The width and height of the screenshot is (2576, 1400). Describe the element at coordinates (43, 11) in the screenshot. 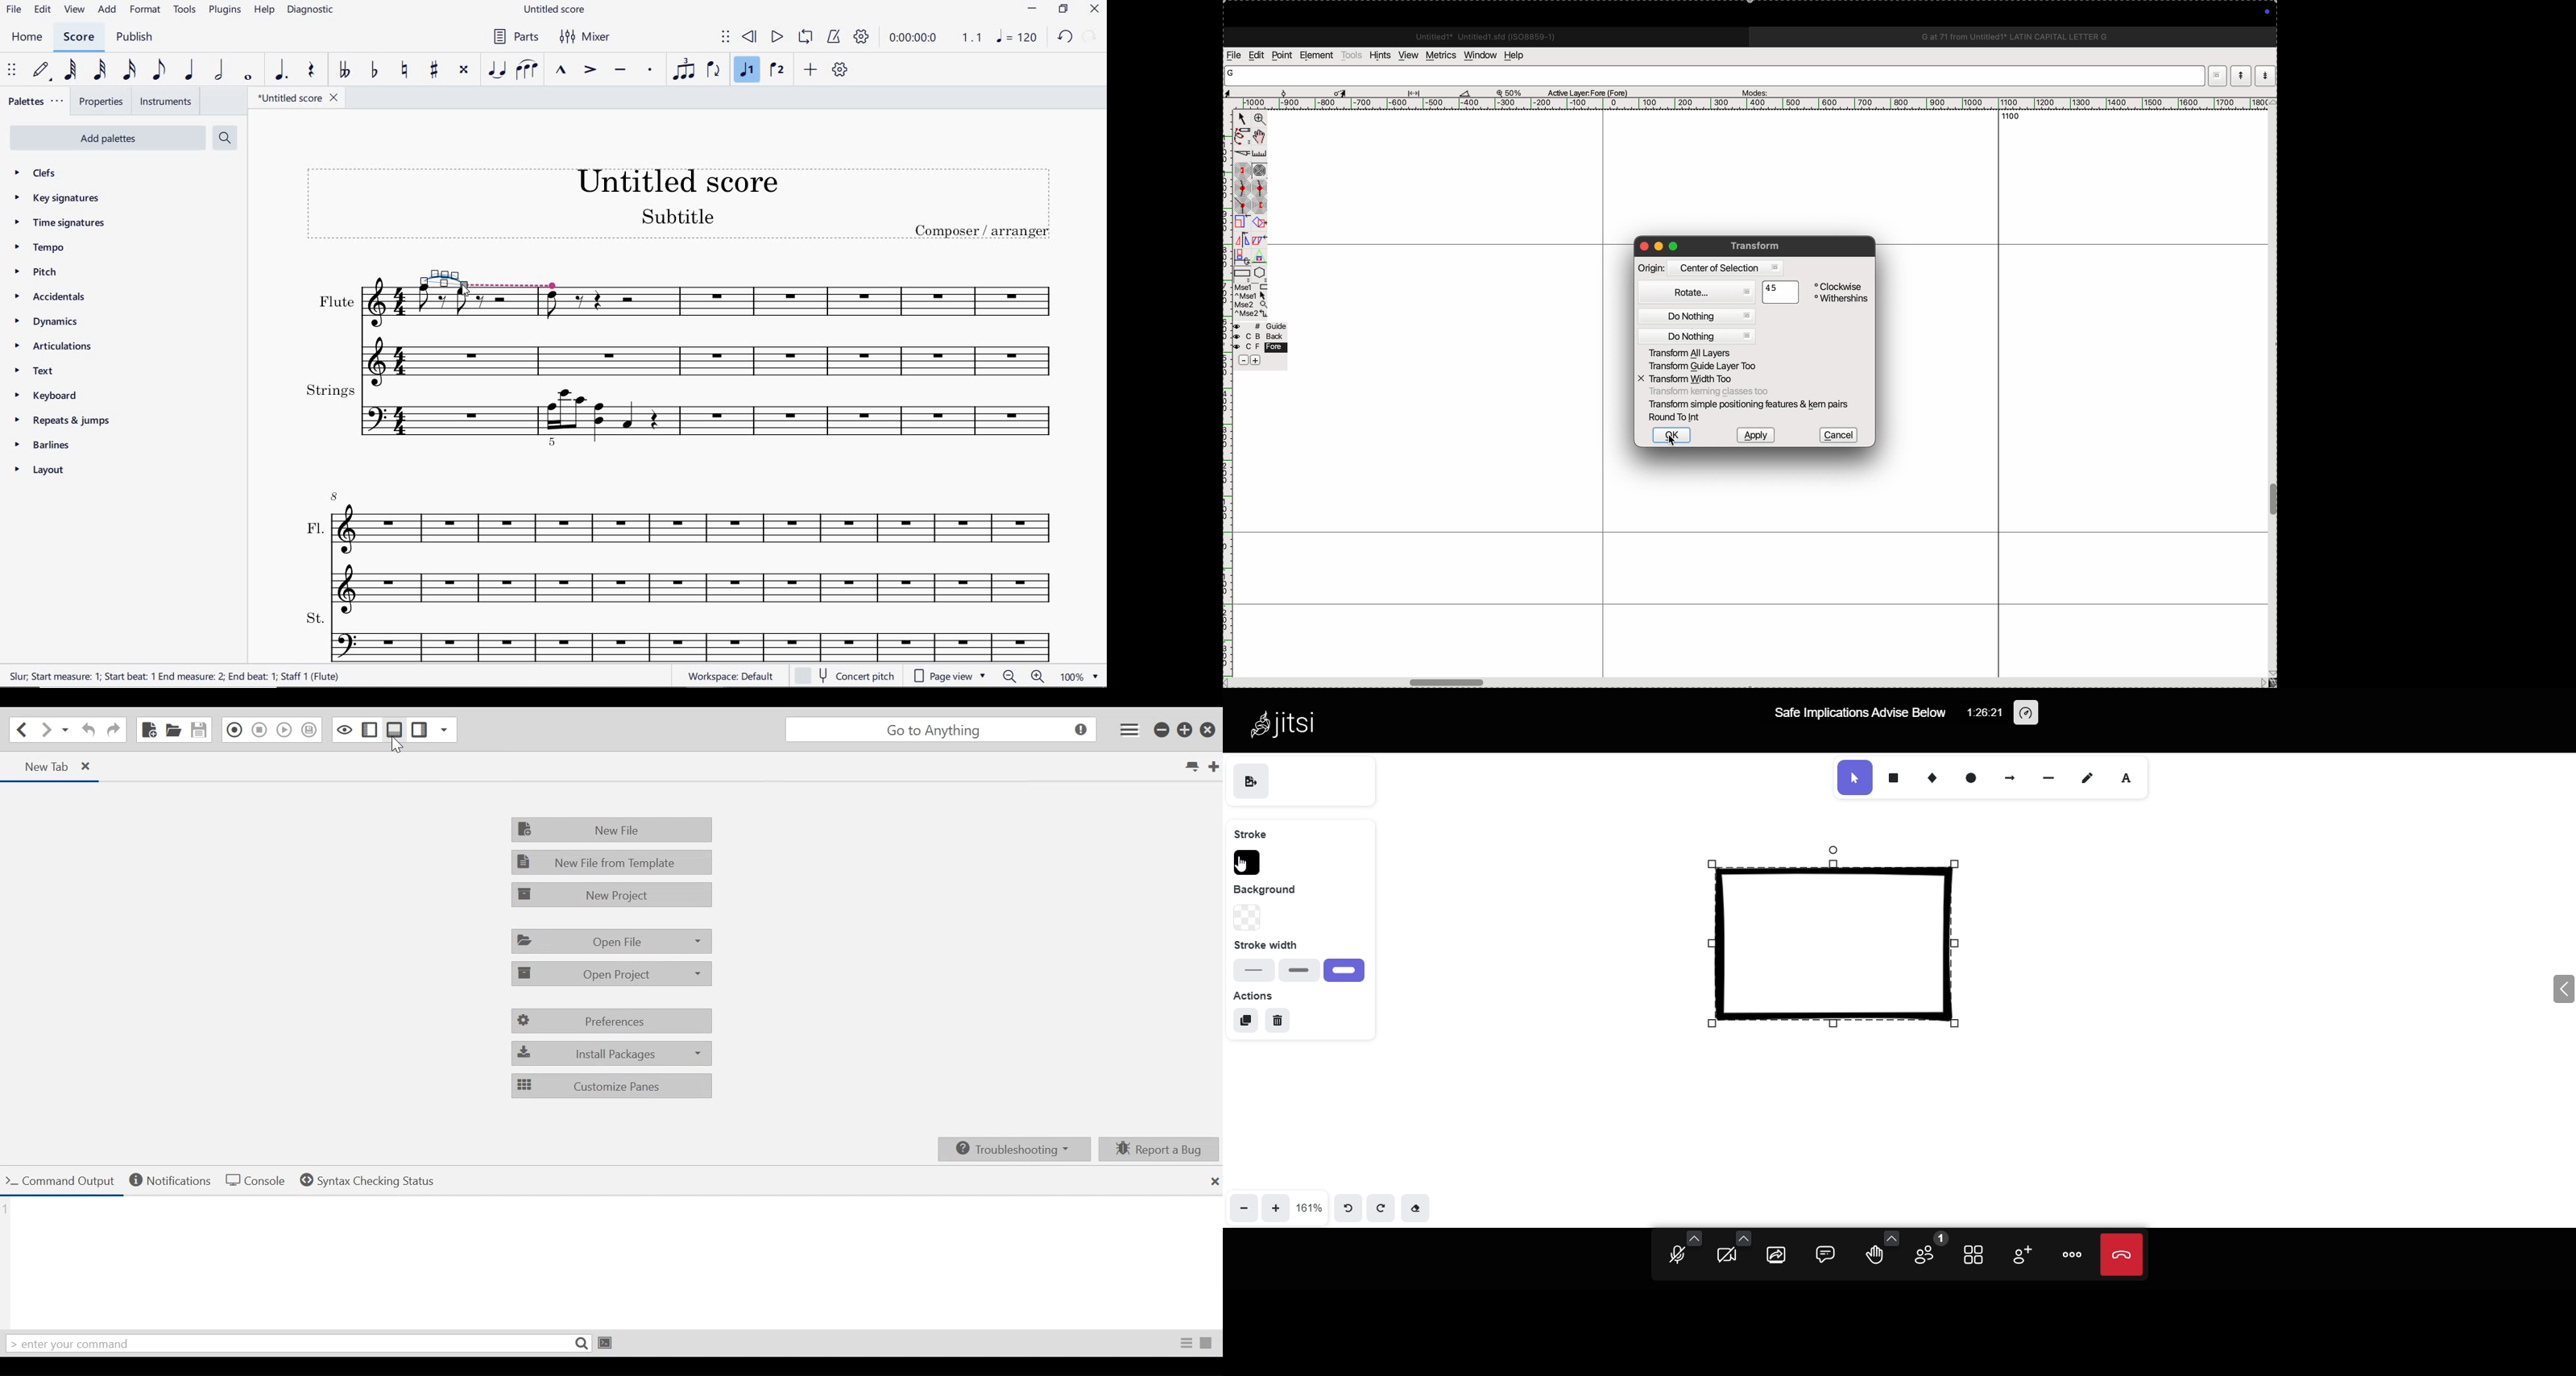

I see `edit` at that location.